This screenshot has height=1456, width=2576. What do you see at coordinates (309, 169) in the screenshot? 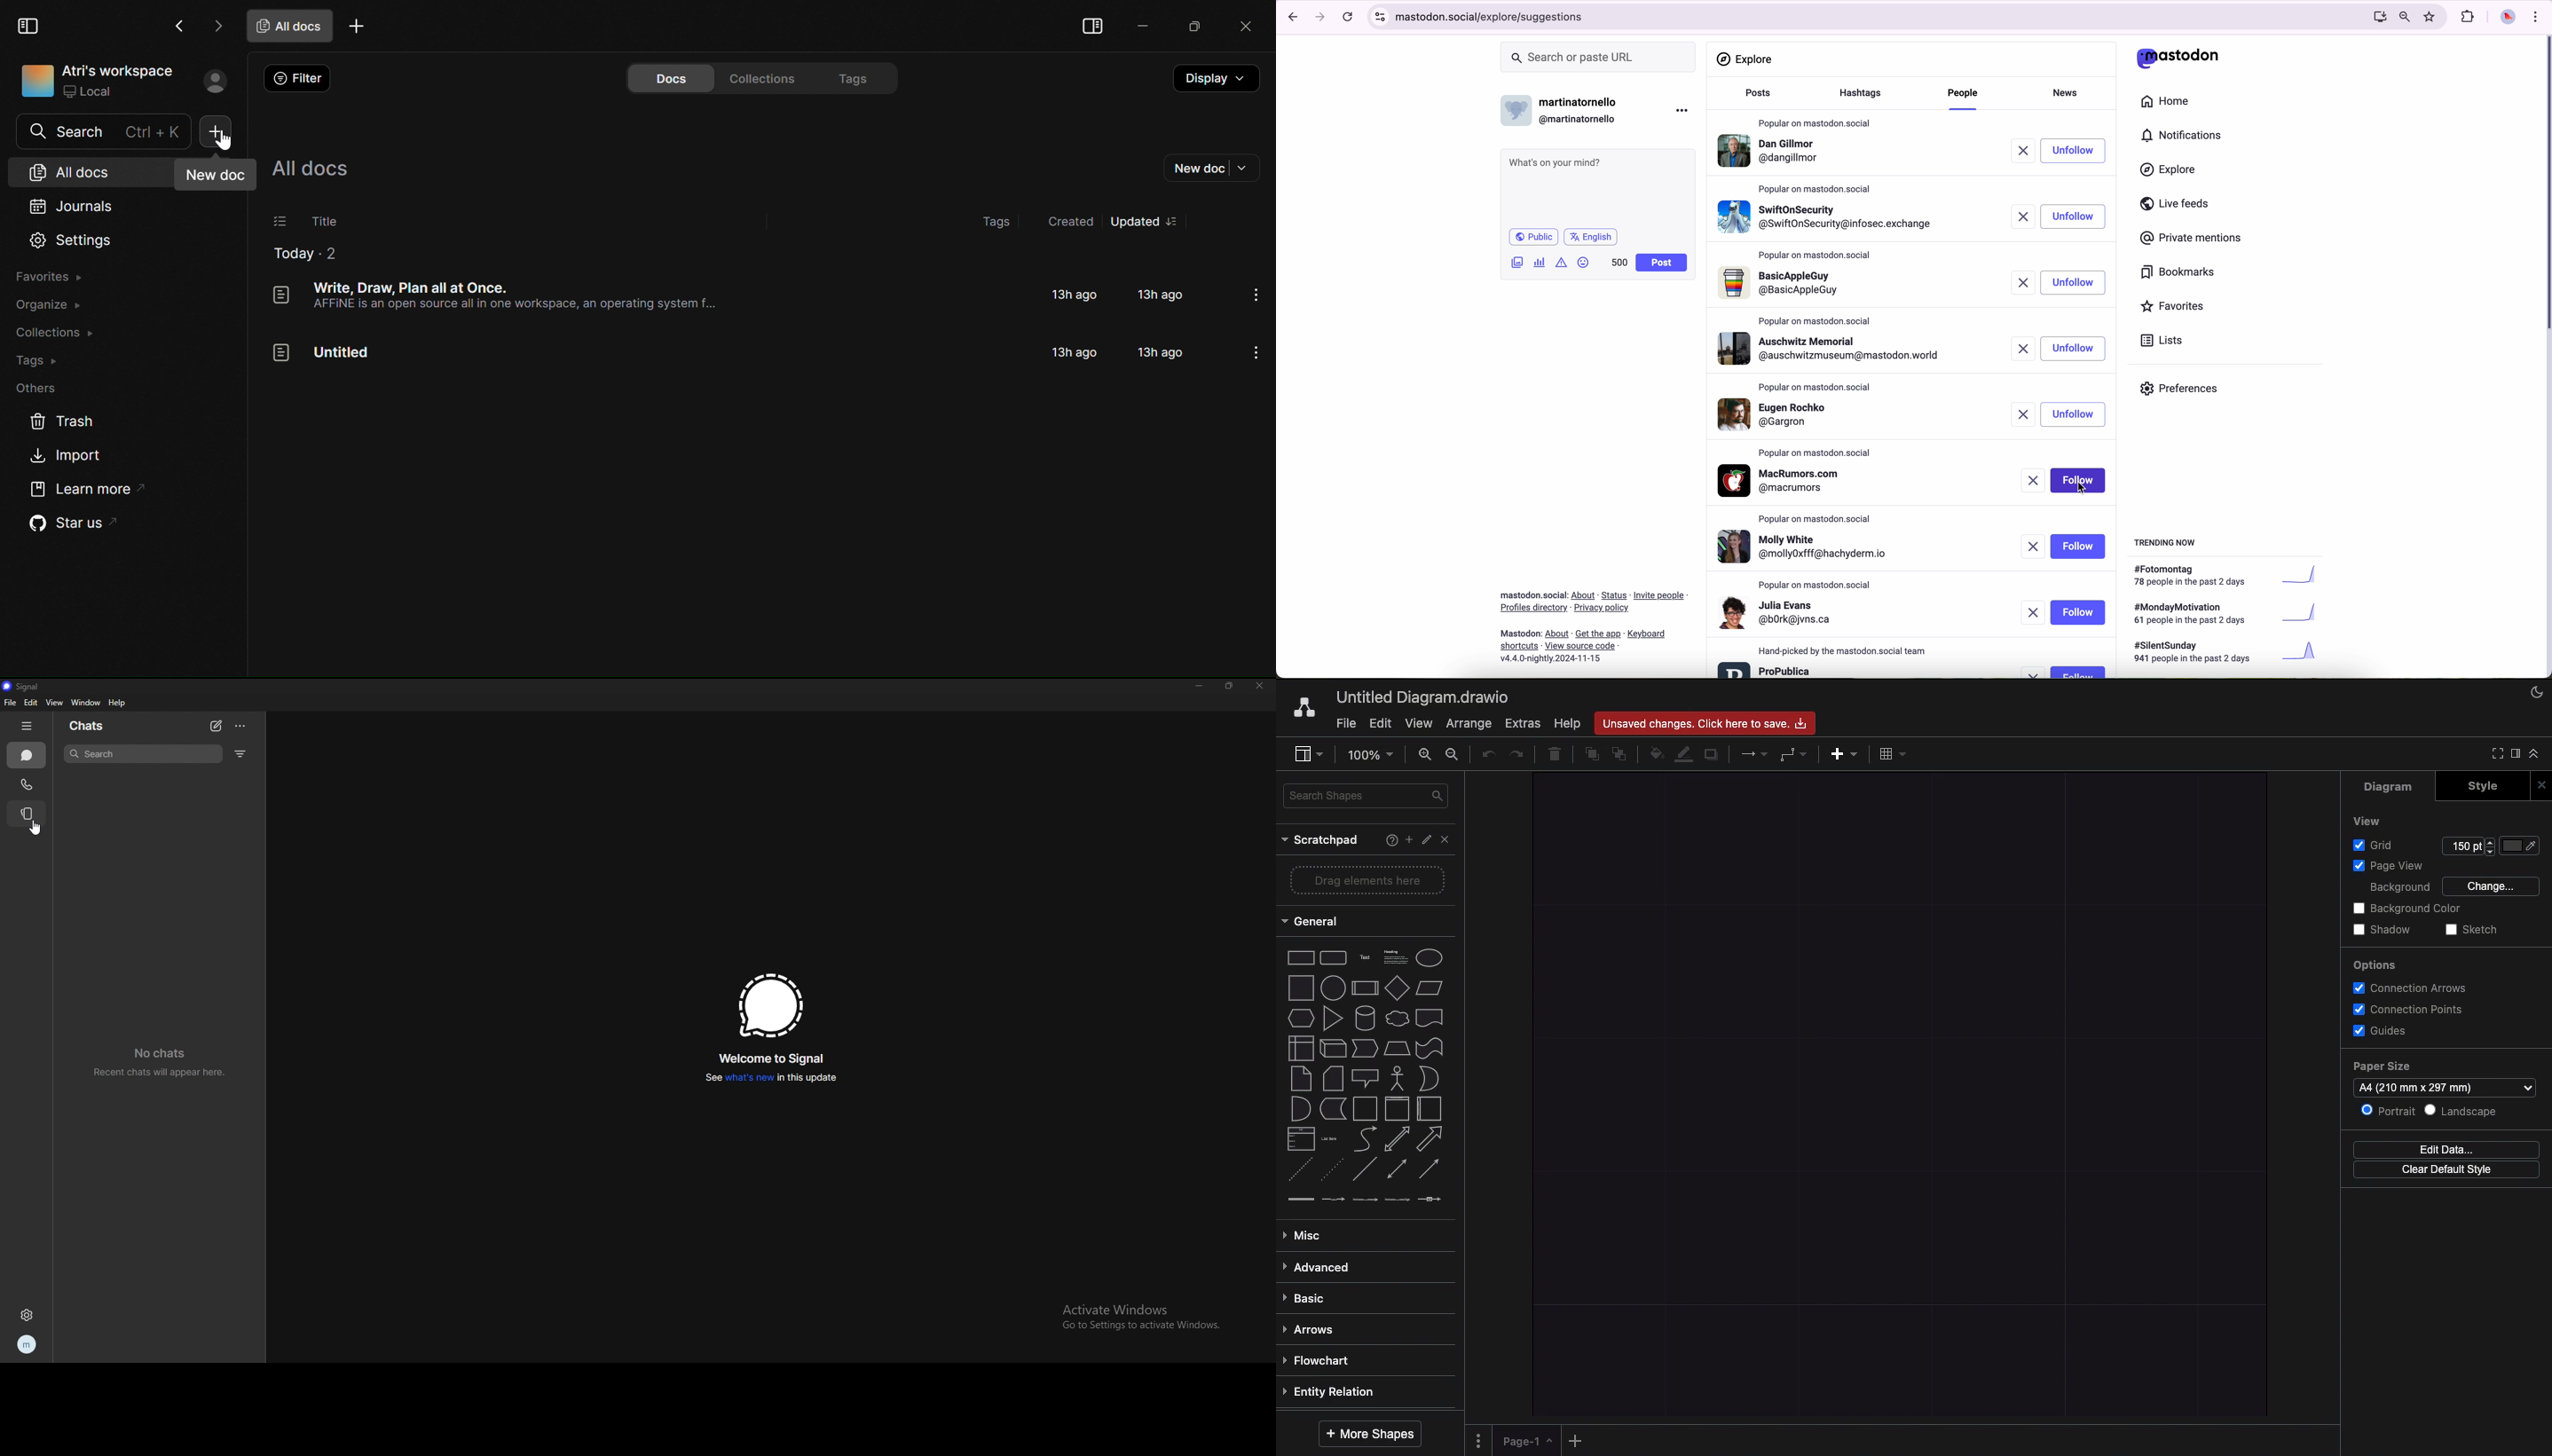
I see `All docs` at bounding box center [309, 169].